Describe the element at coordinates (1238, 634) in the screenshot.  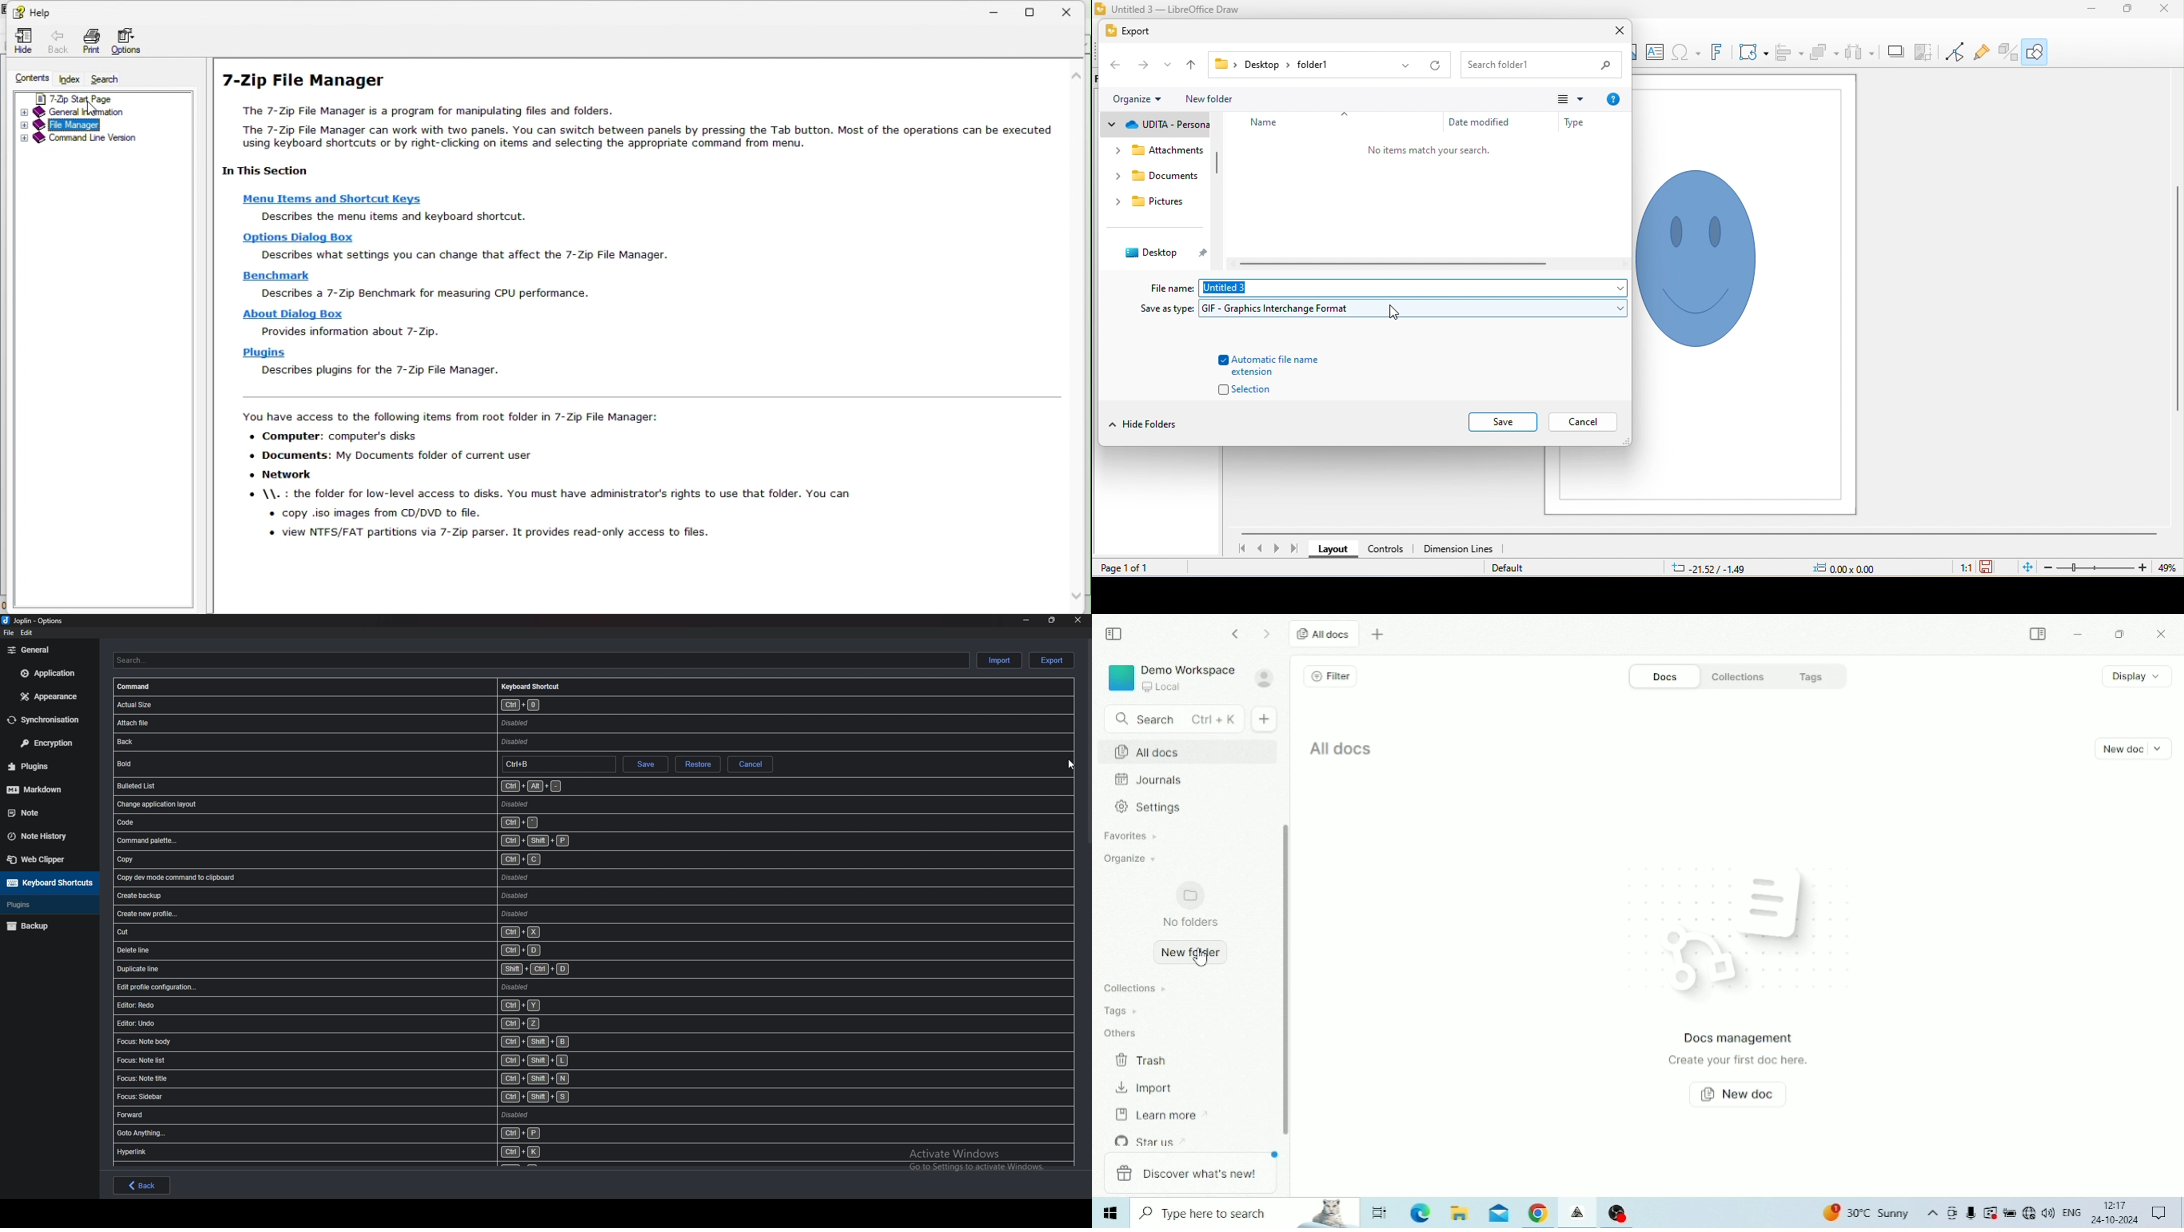
I see `Go back` at that location.